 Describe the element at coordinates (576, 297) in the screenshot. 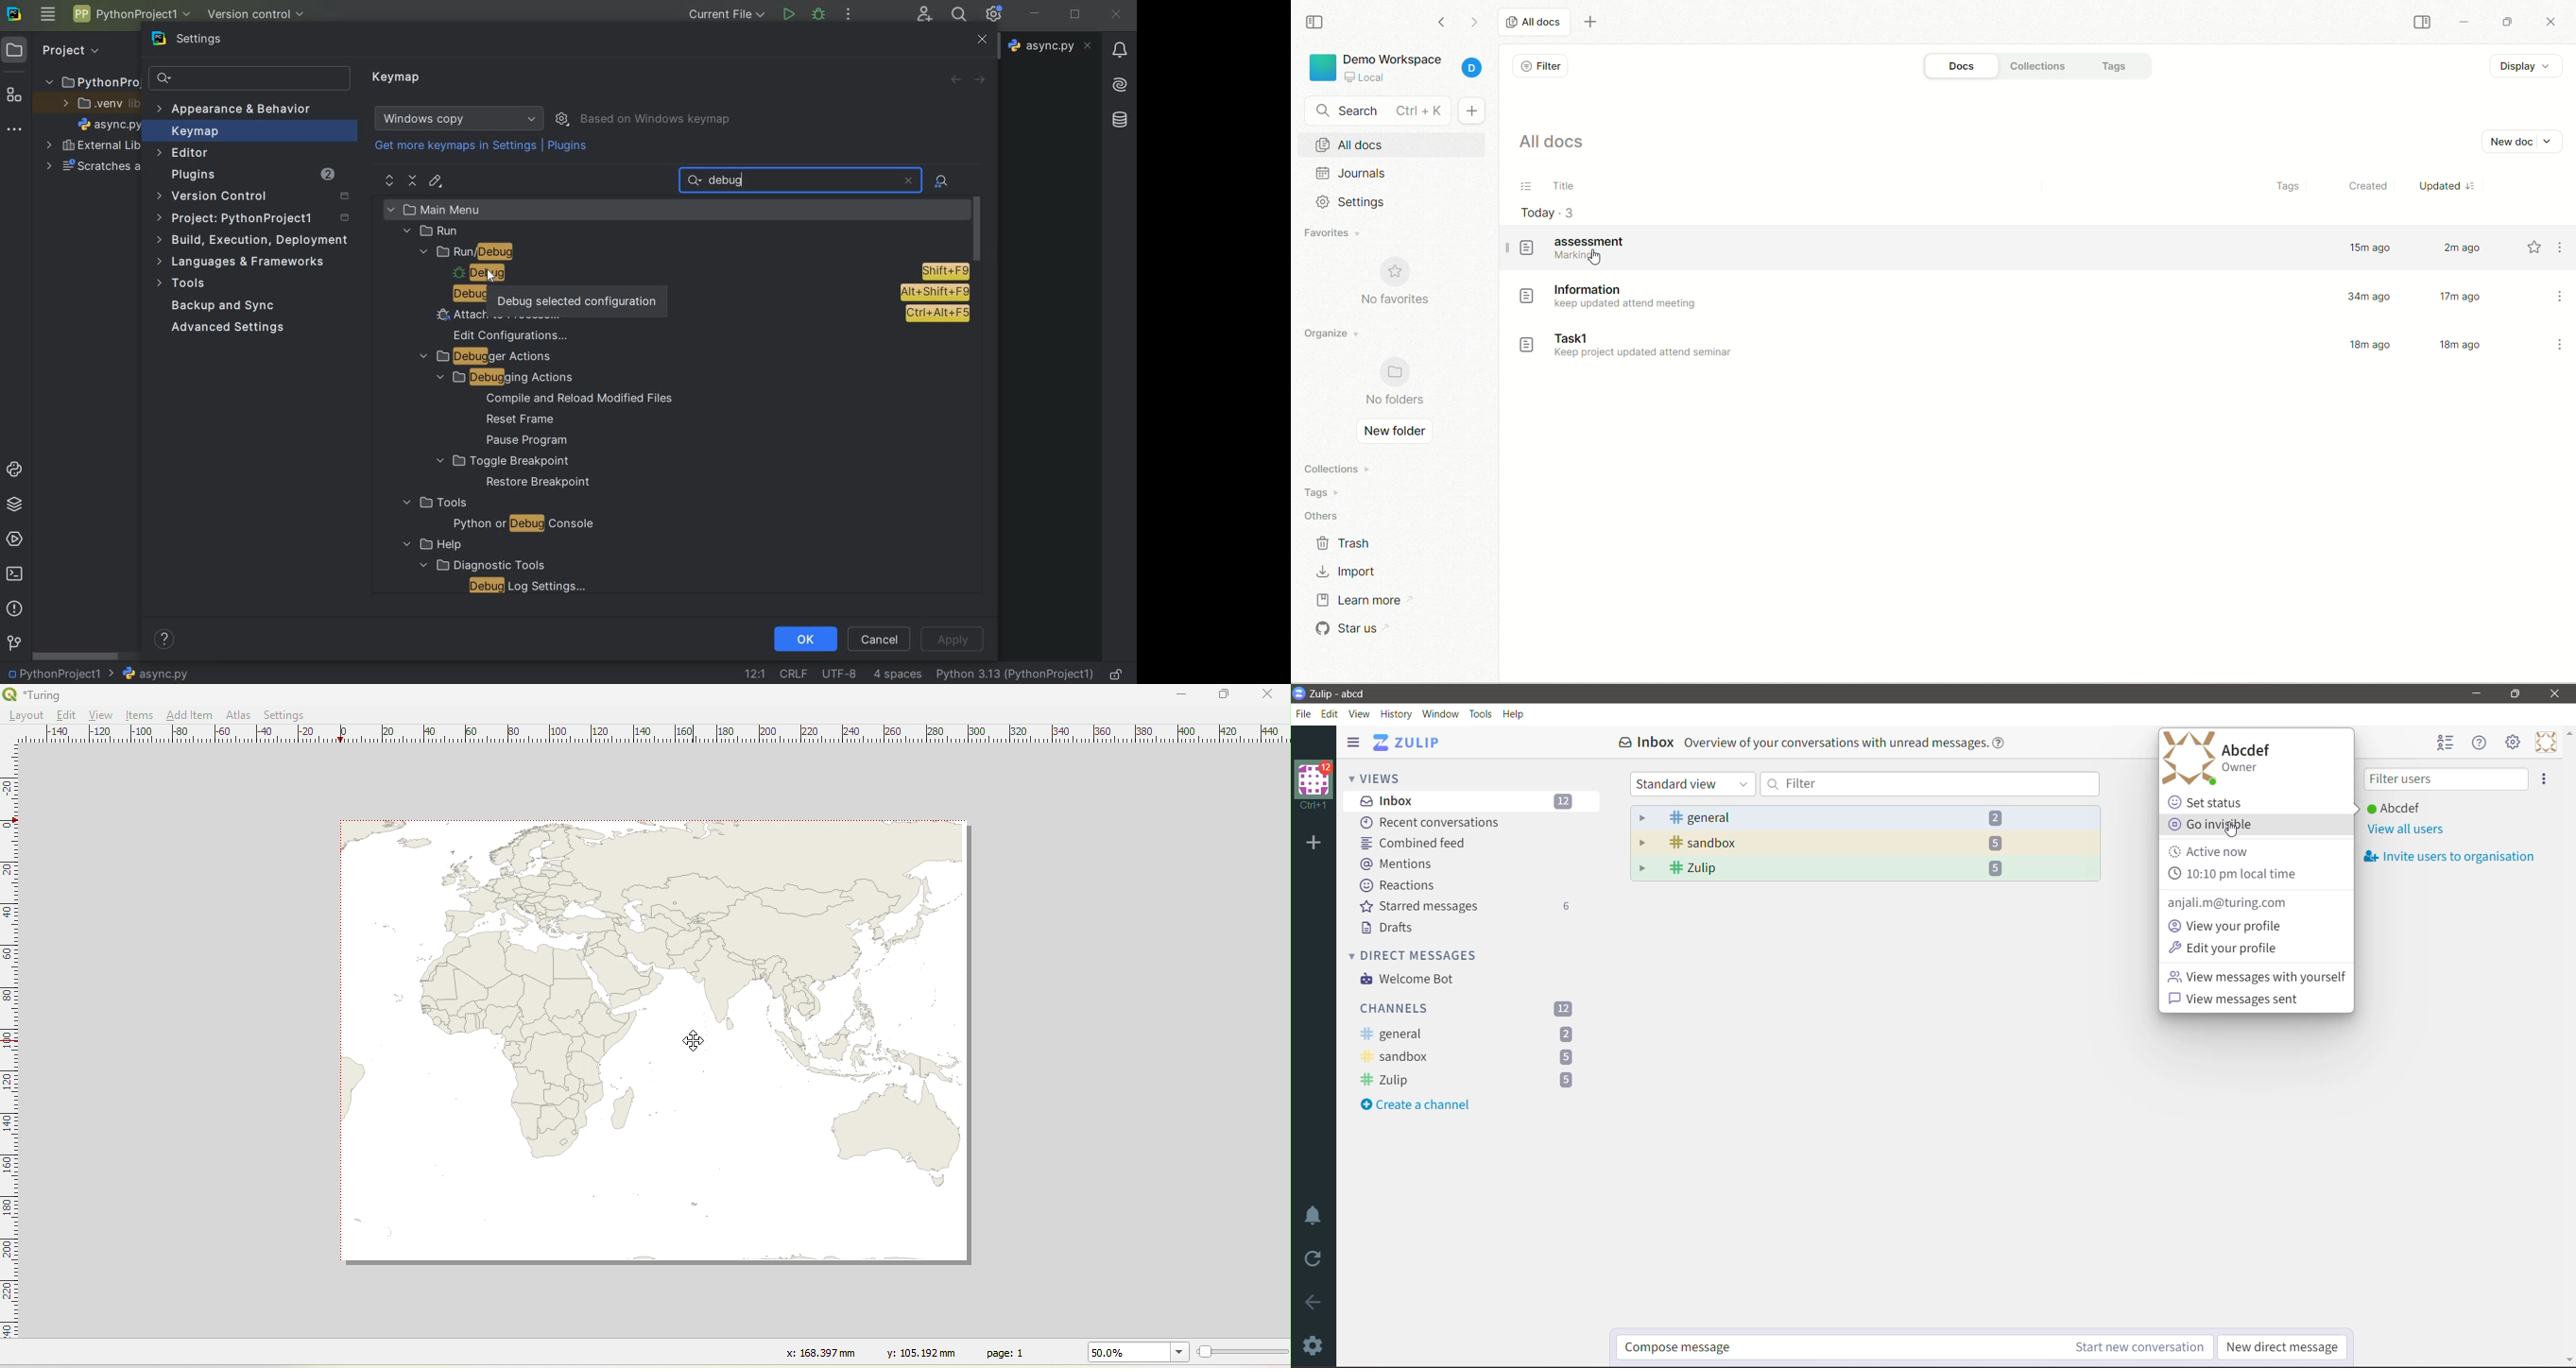

I see `Debug selected configuration` at that location.